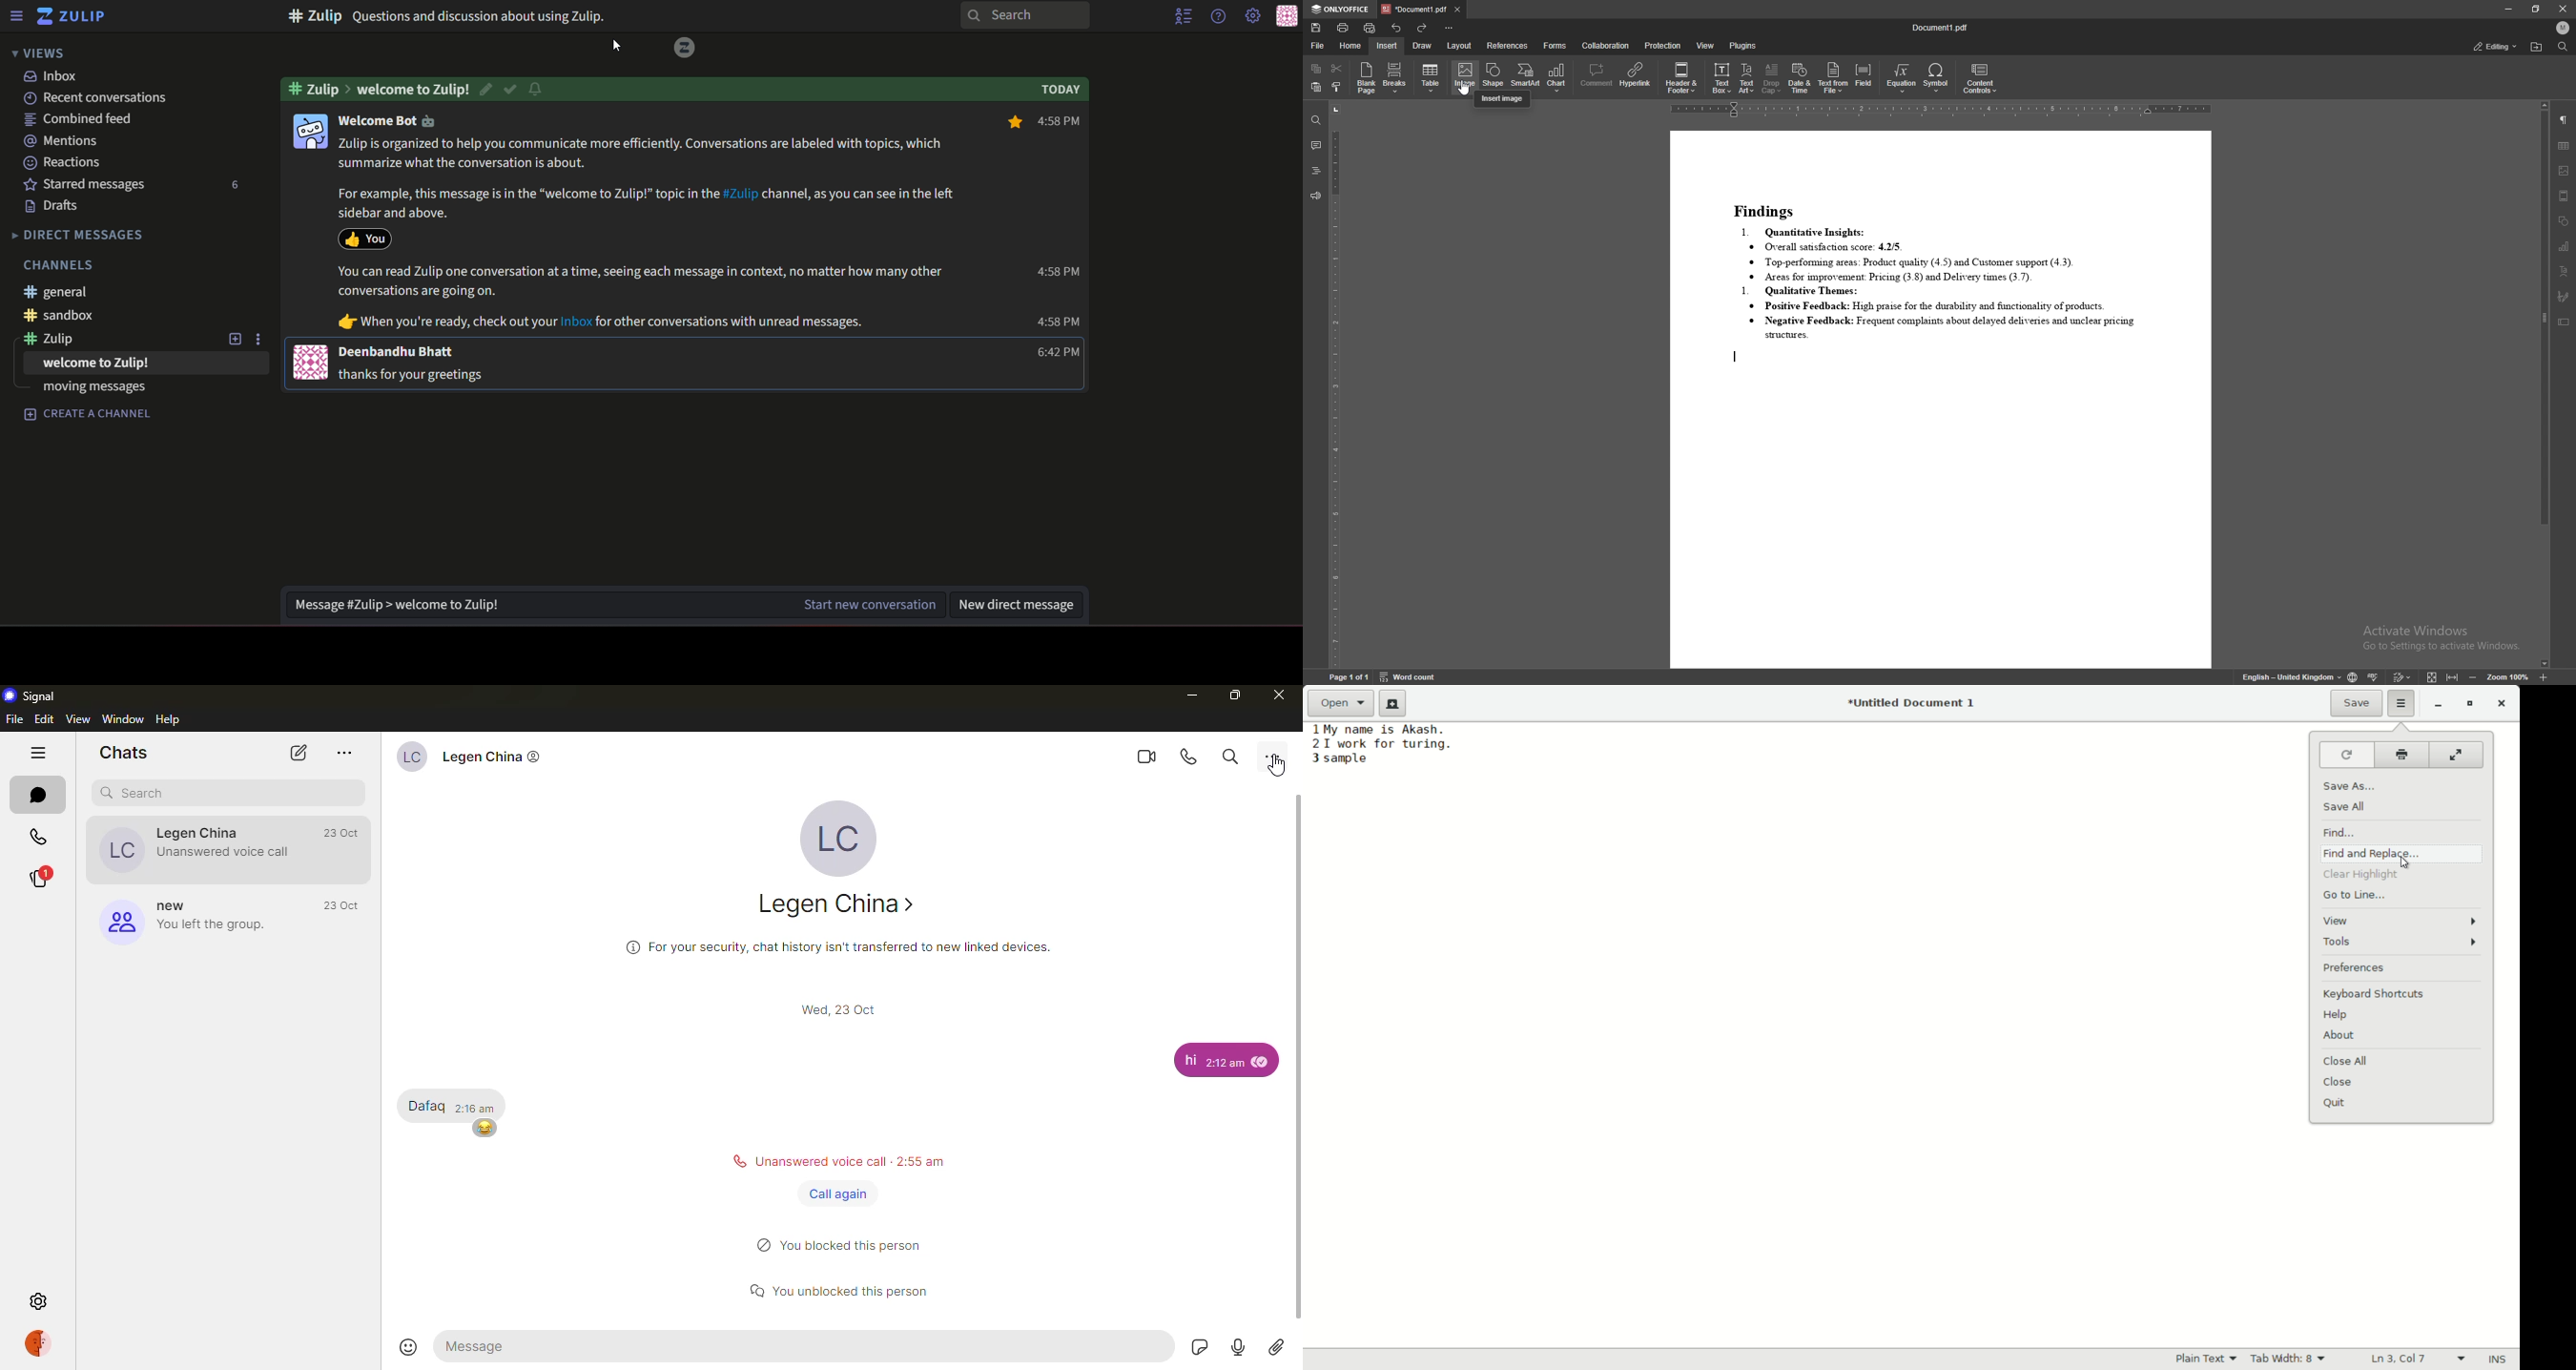 Image resolution: width=2576 pixels, height=1372 pixels. I want to click on save all, so click(2346, 807).